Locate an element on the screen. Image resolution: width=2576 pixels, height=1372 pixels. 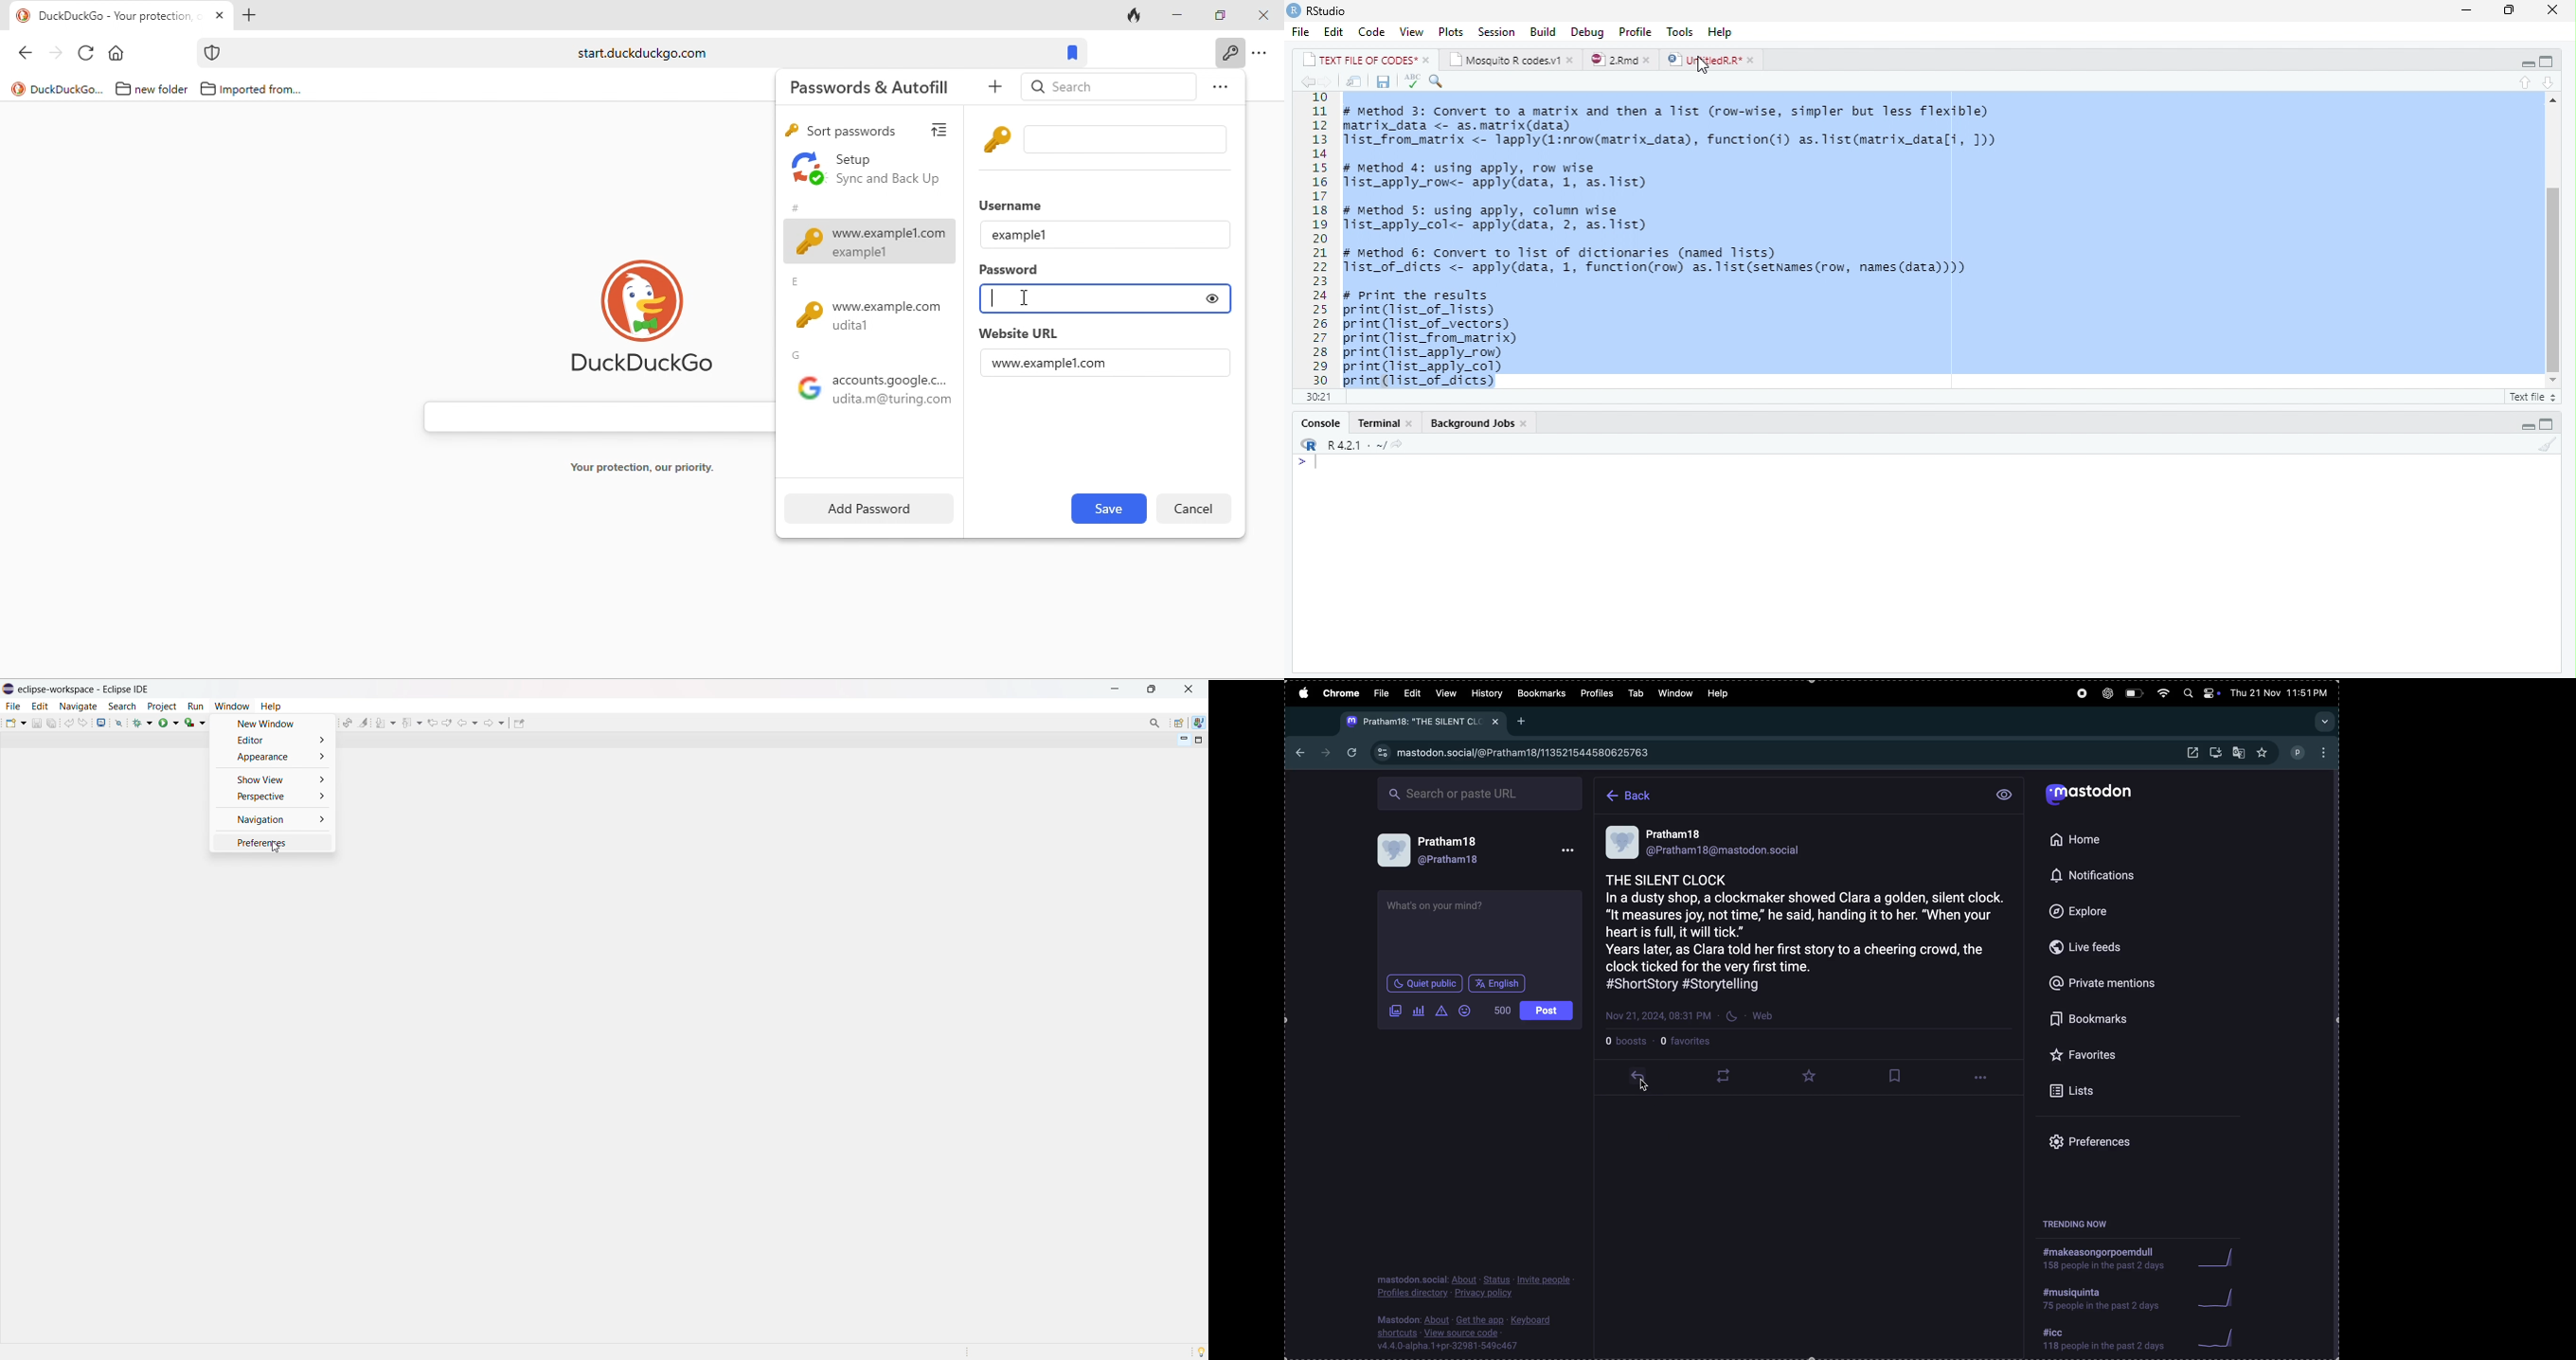
Full Height is located at coordinates (2547, 61).